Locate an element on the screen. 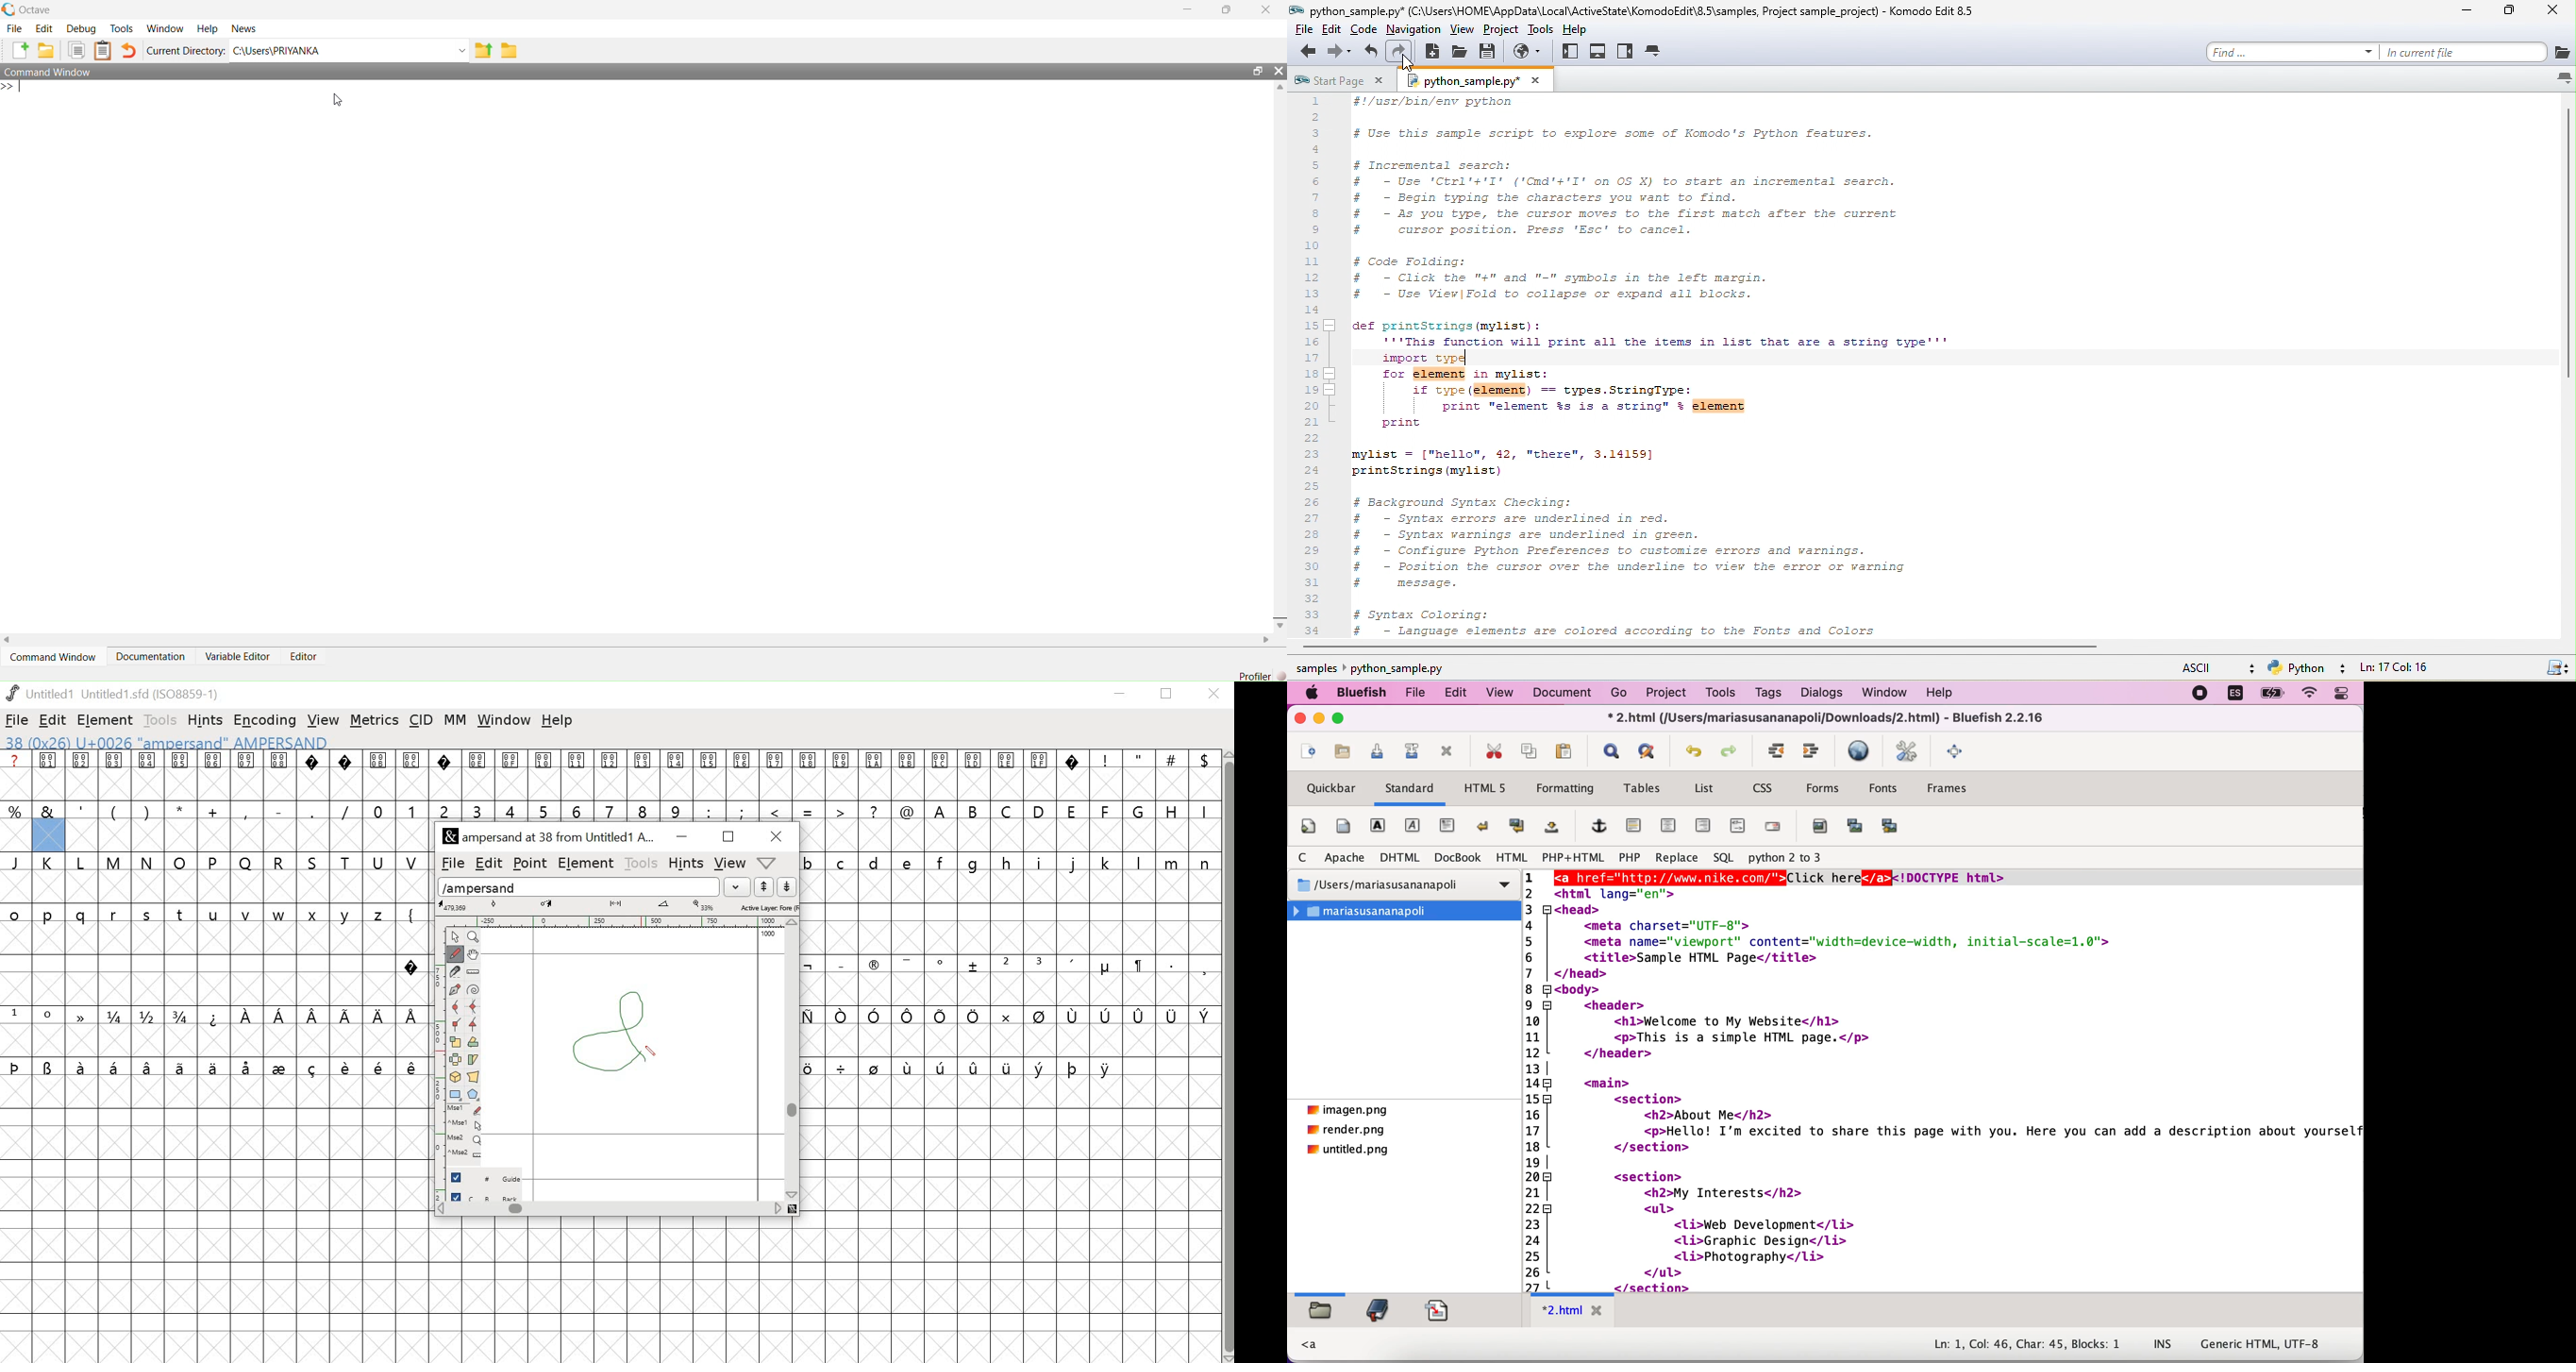 Image resolution: width=2576 pixels, height=1372 pixels. <a is located at coordinates (1310, 1345).